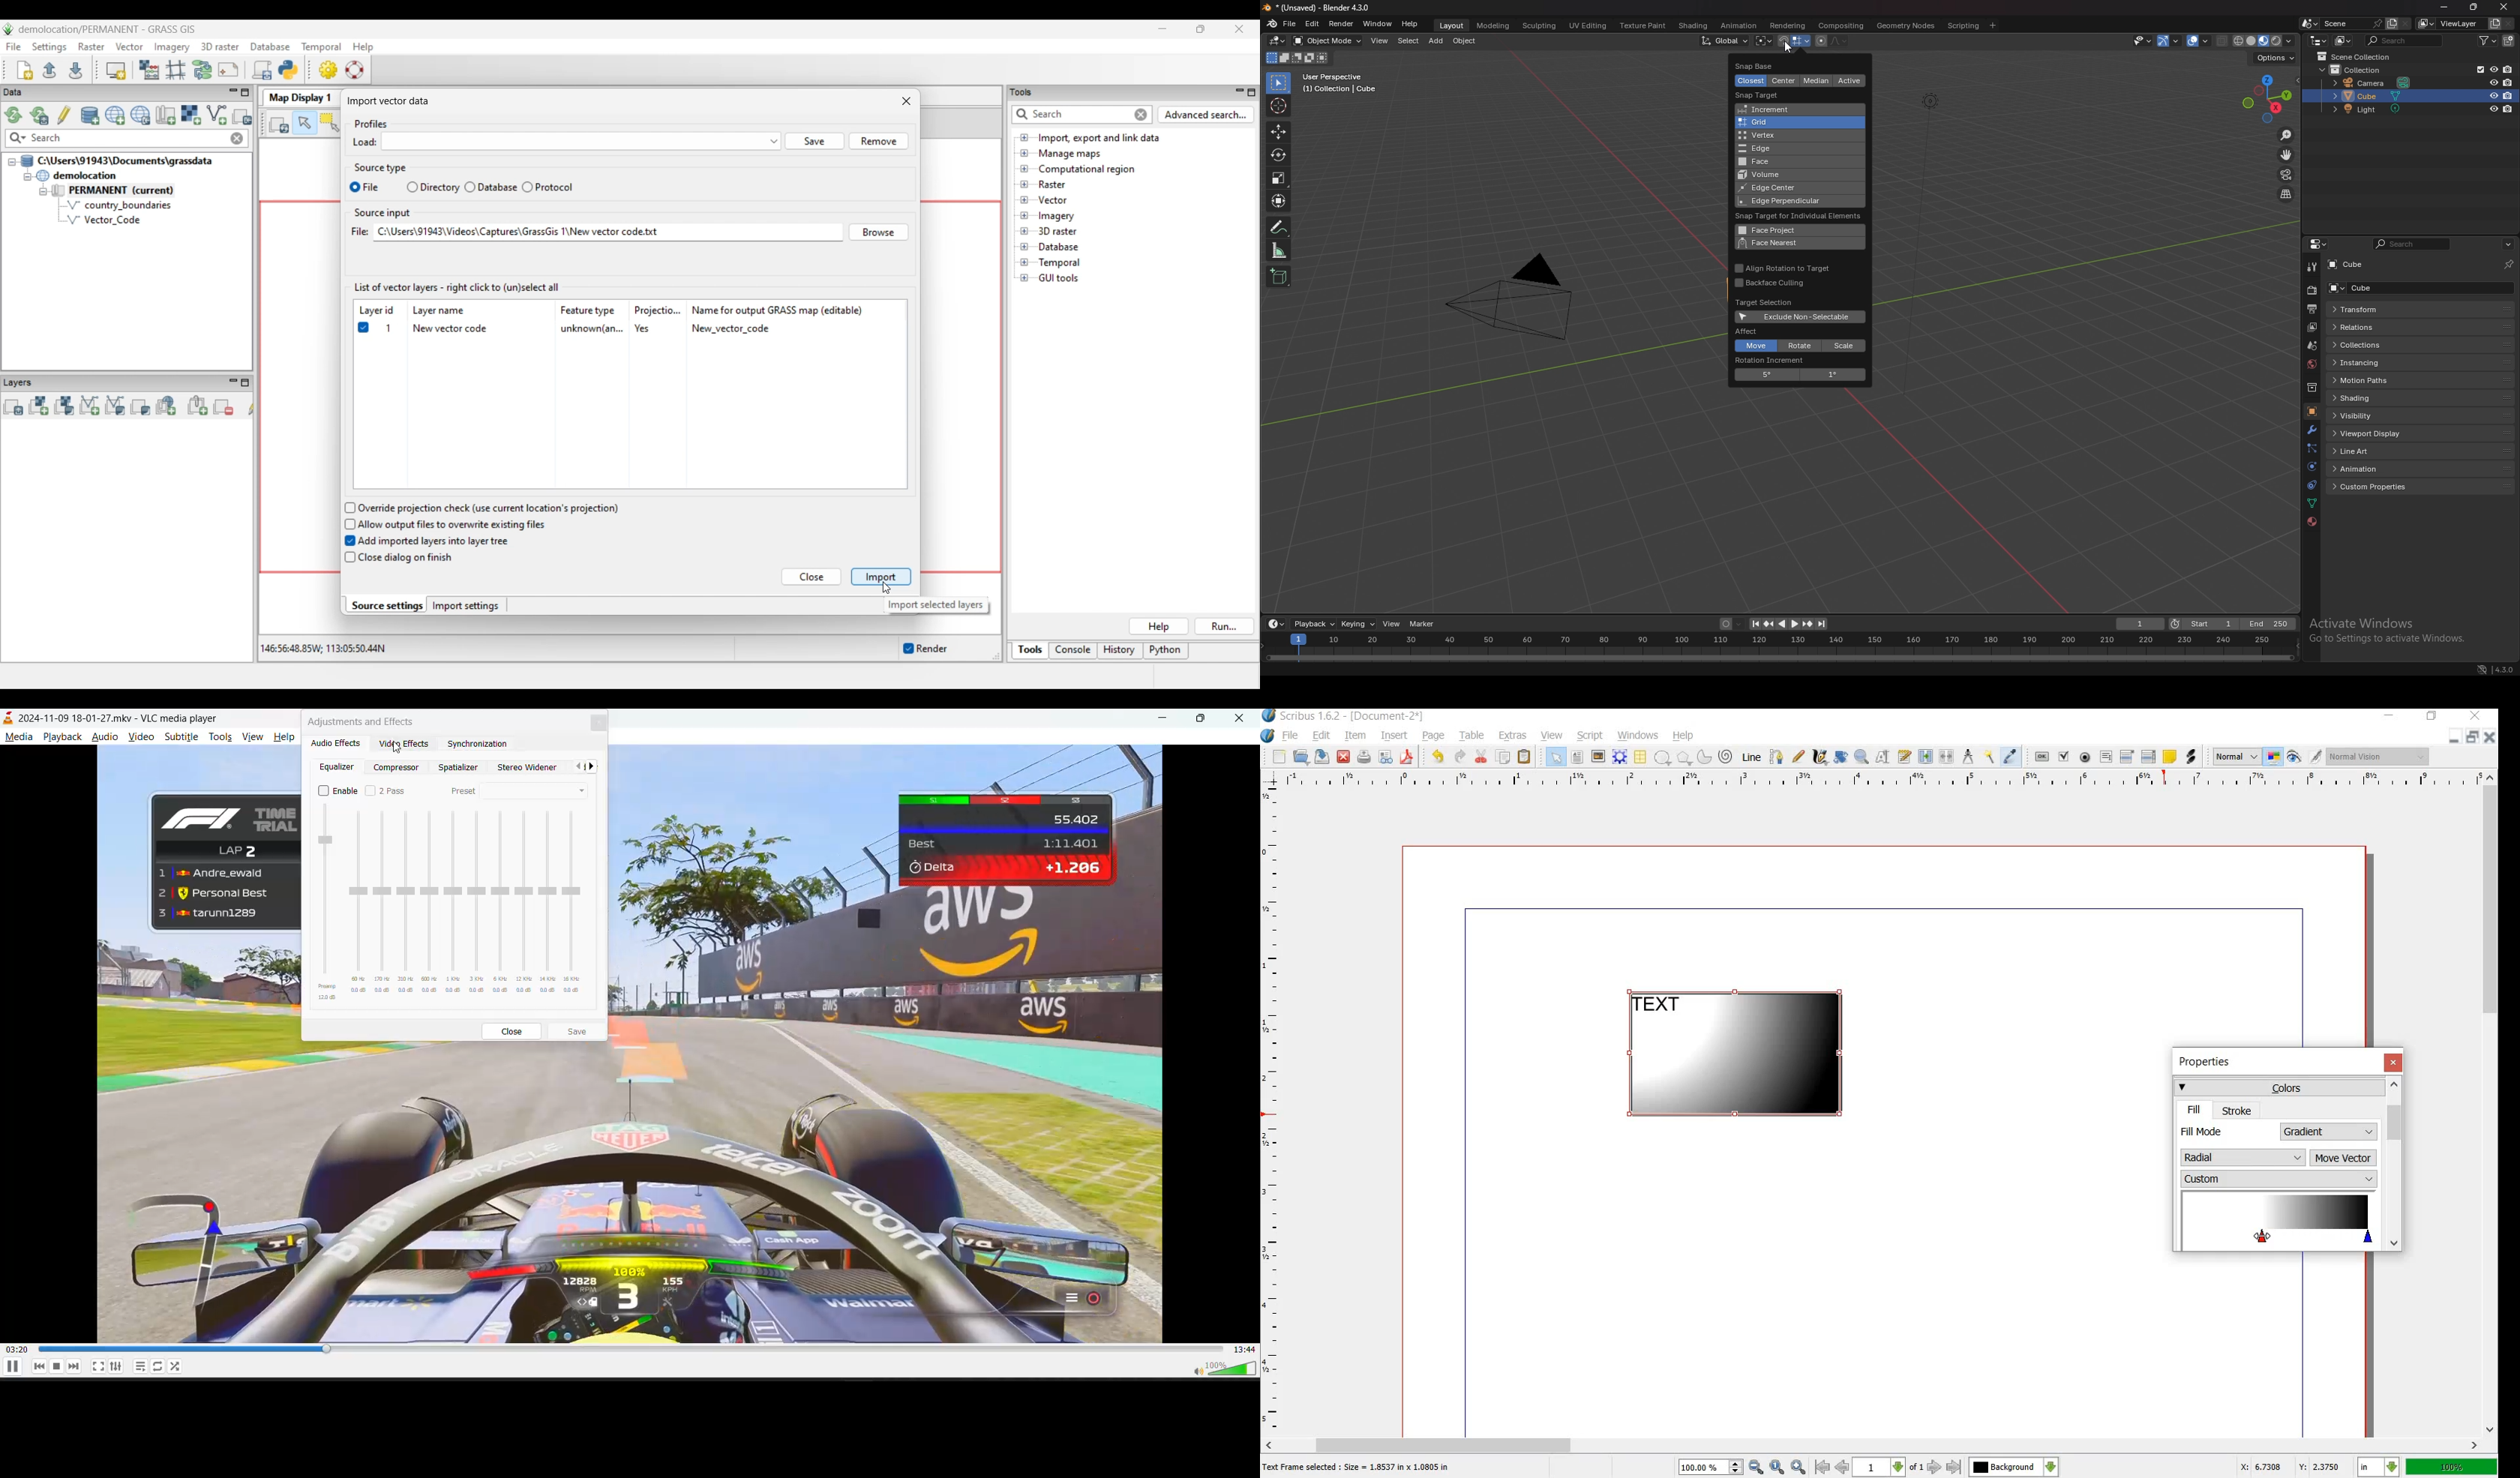  Describe the element at coordinates (2063, 757) in the screenshot. I see `pdf check box` at that location.